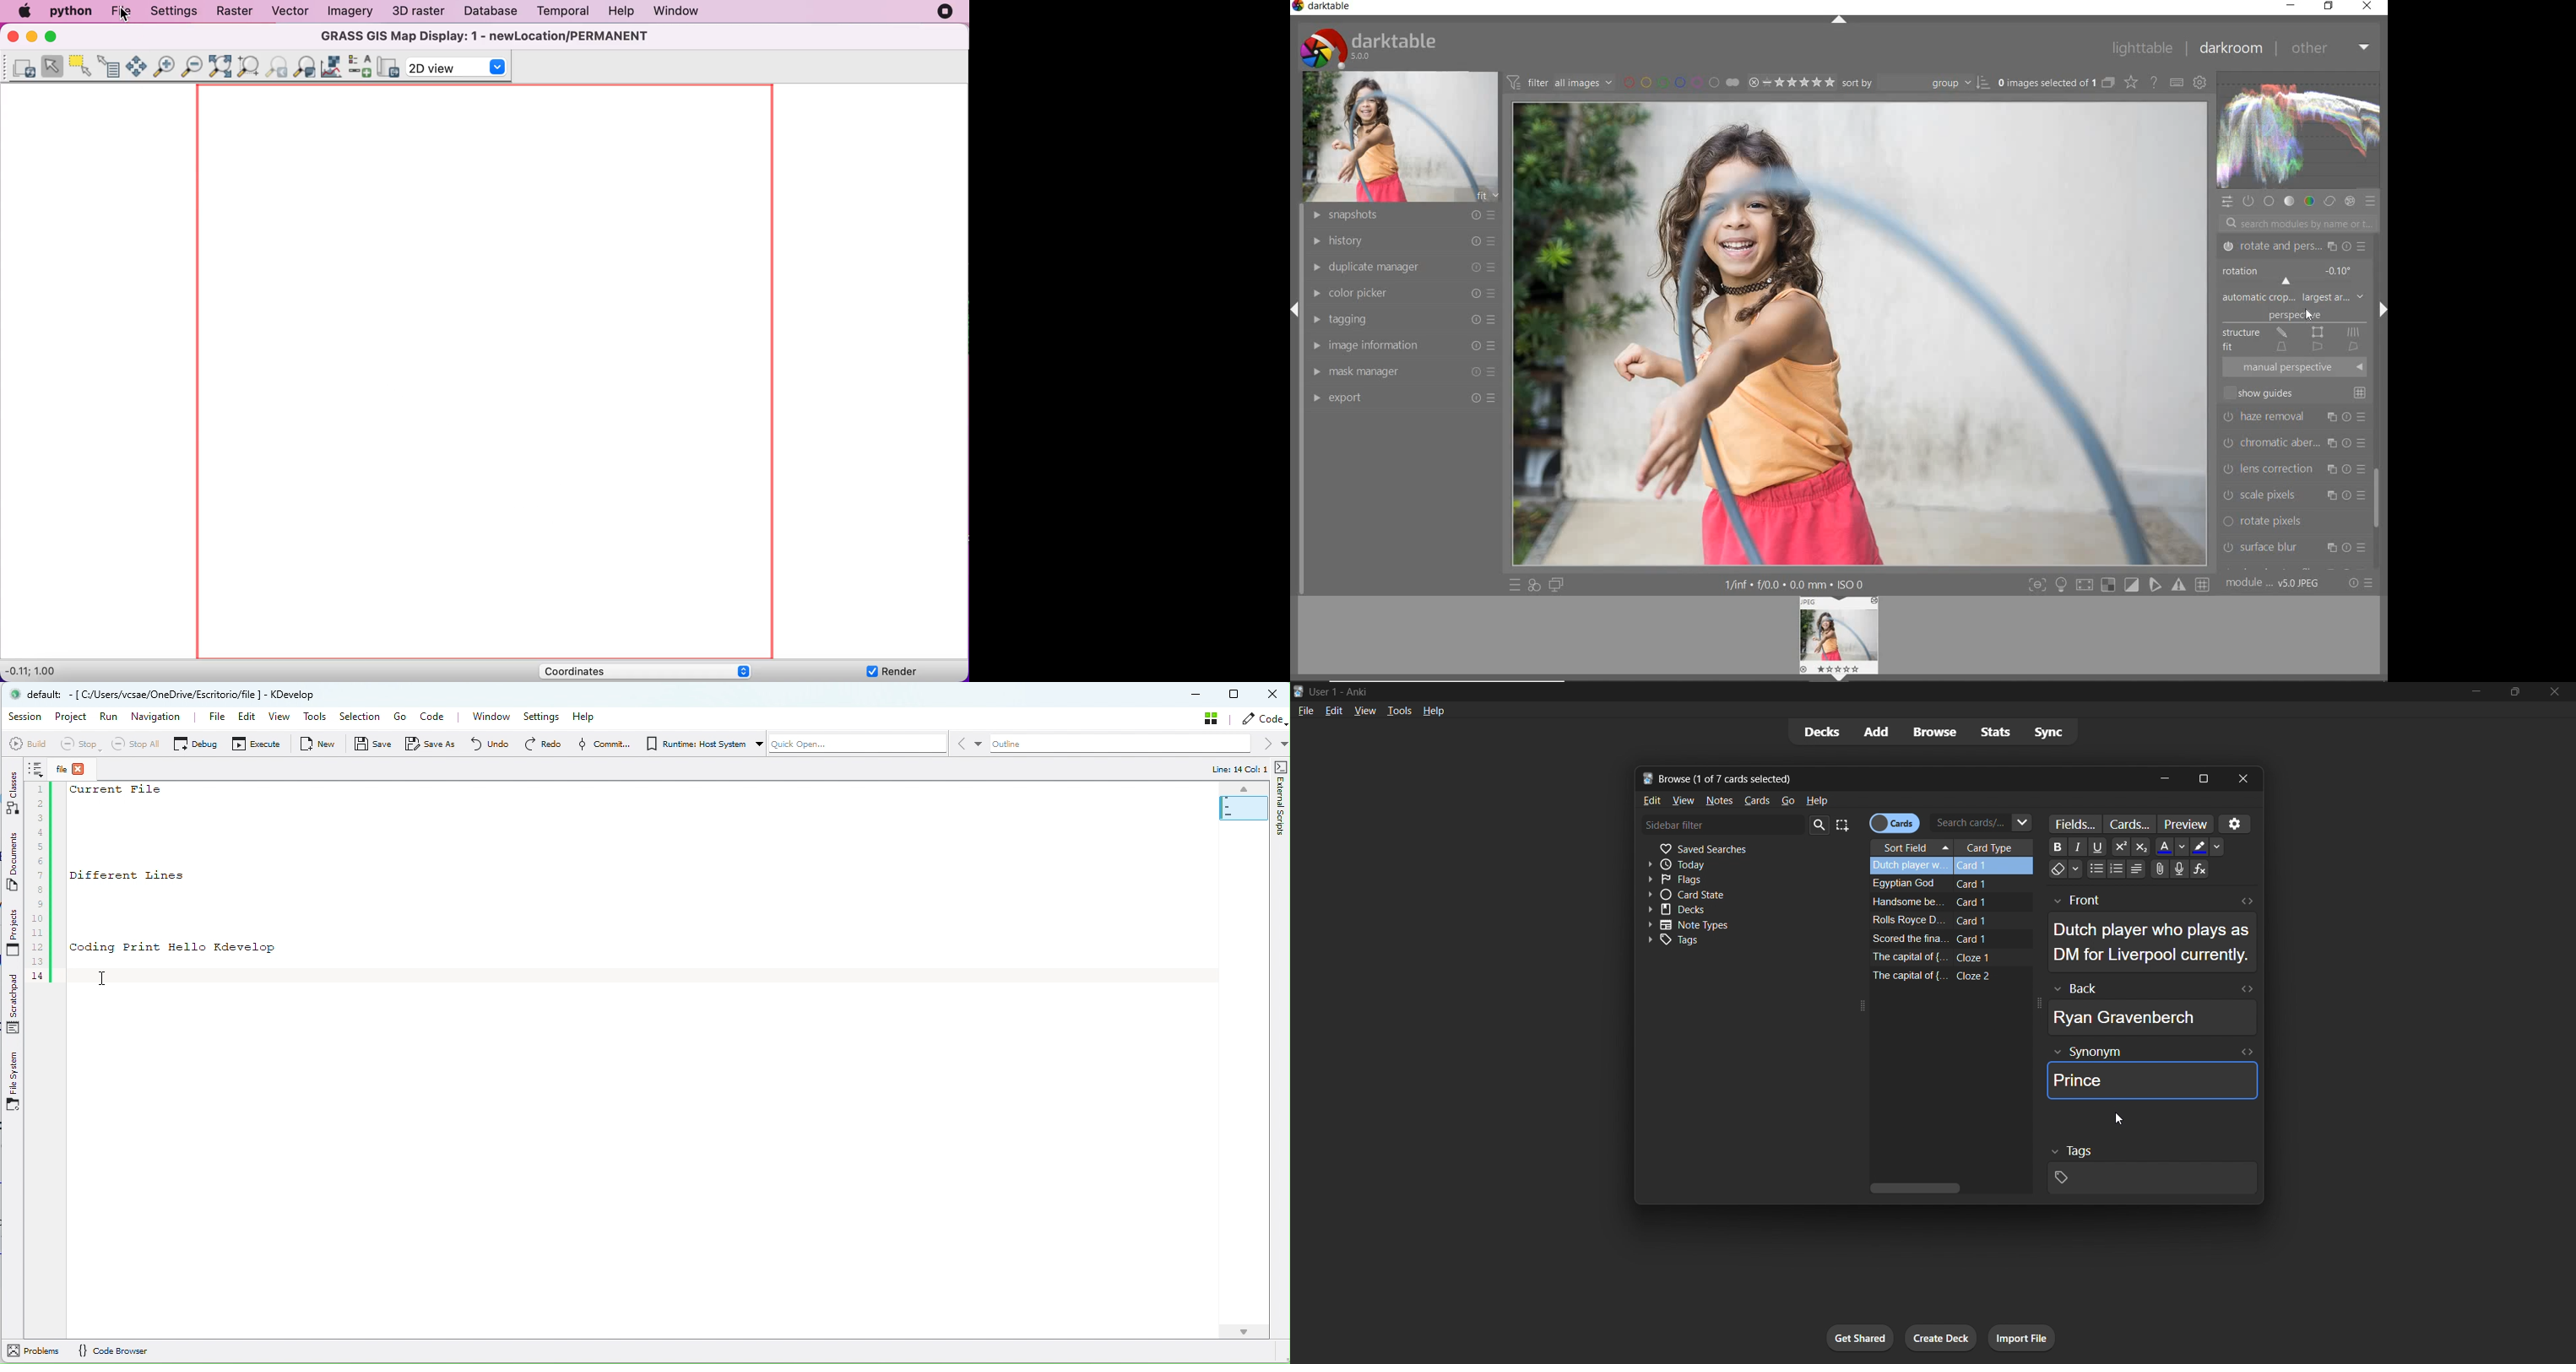 The image size is (2576, 1372). What do you see at coordinates (2204, 779) in the screenshot?
I see `maximize` at bounding box center [2204, 779].